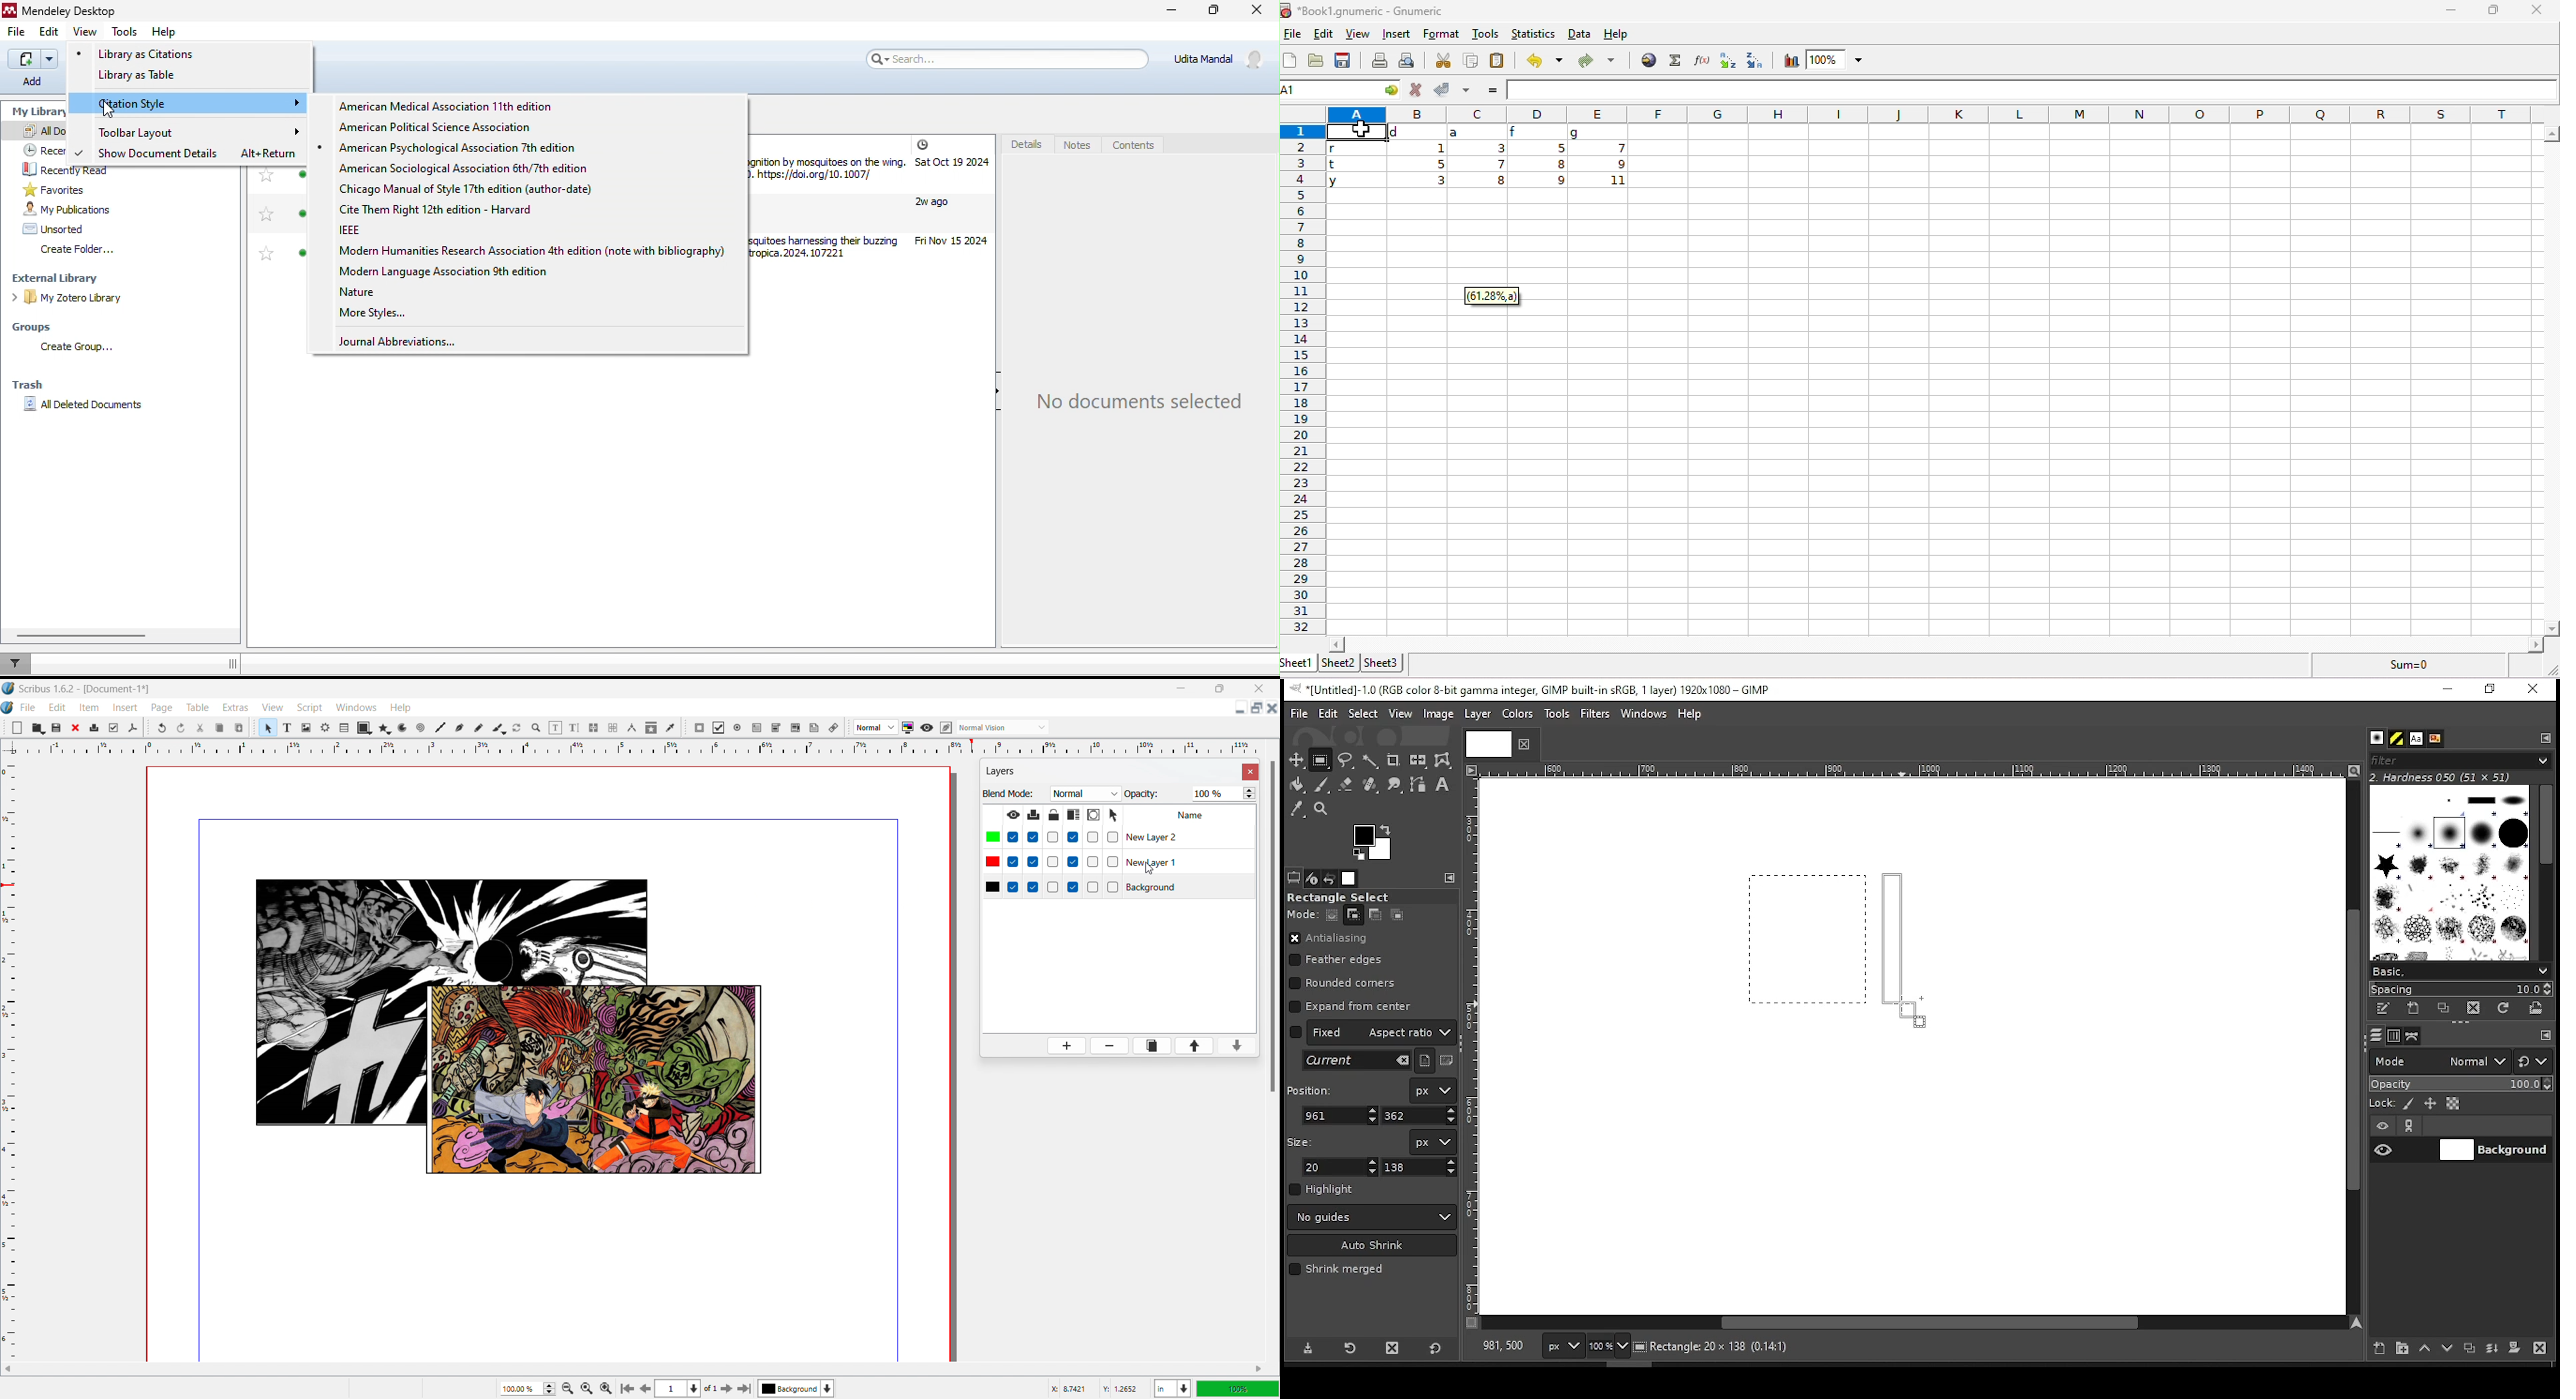  I want to click on maximize, so click(2490, 10).